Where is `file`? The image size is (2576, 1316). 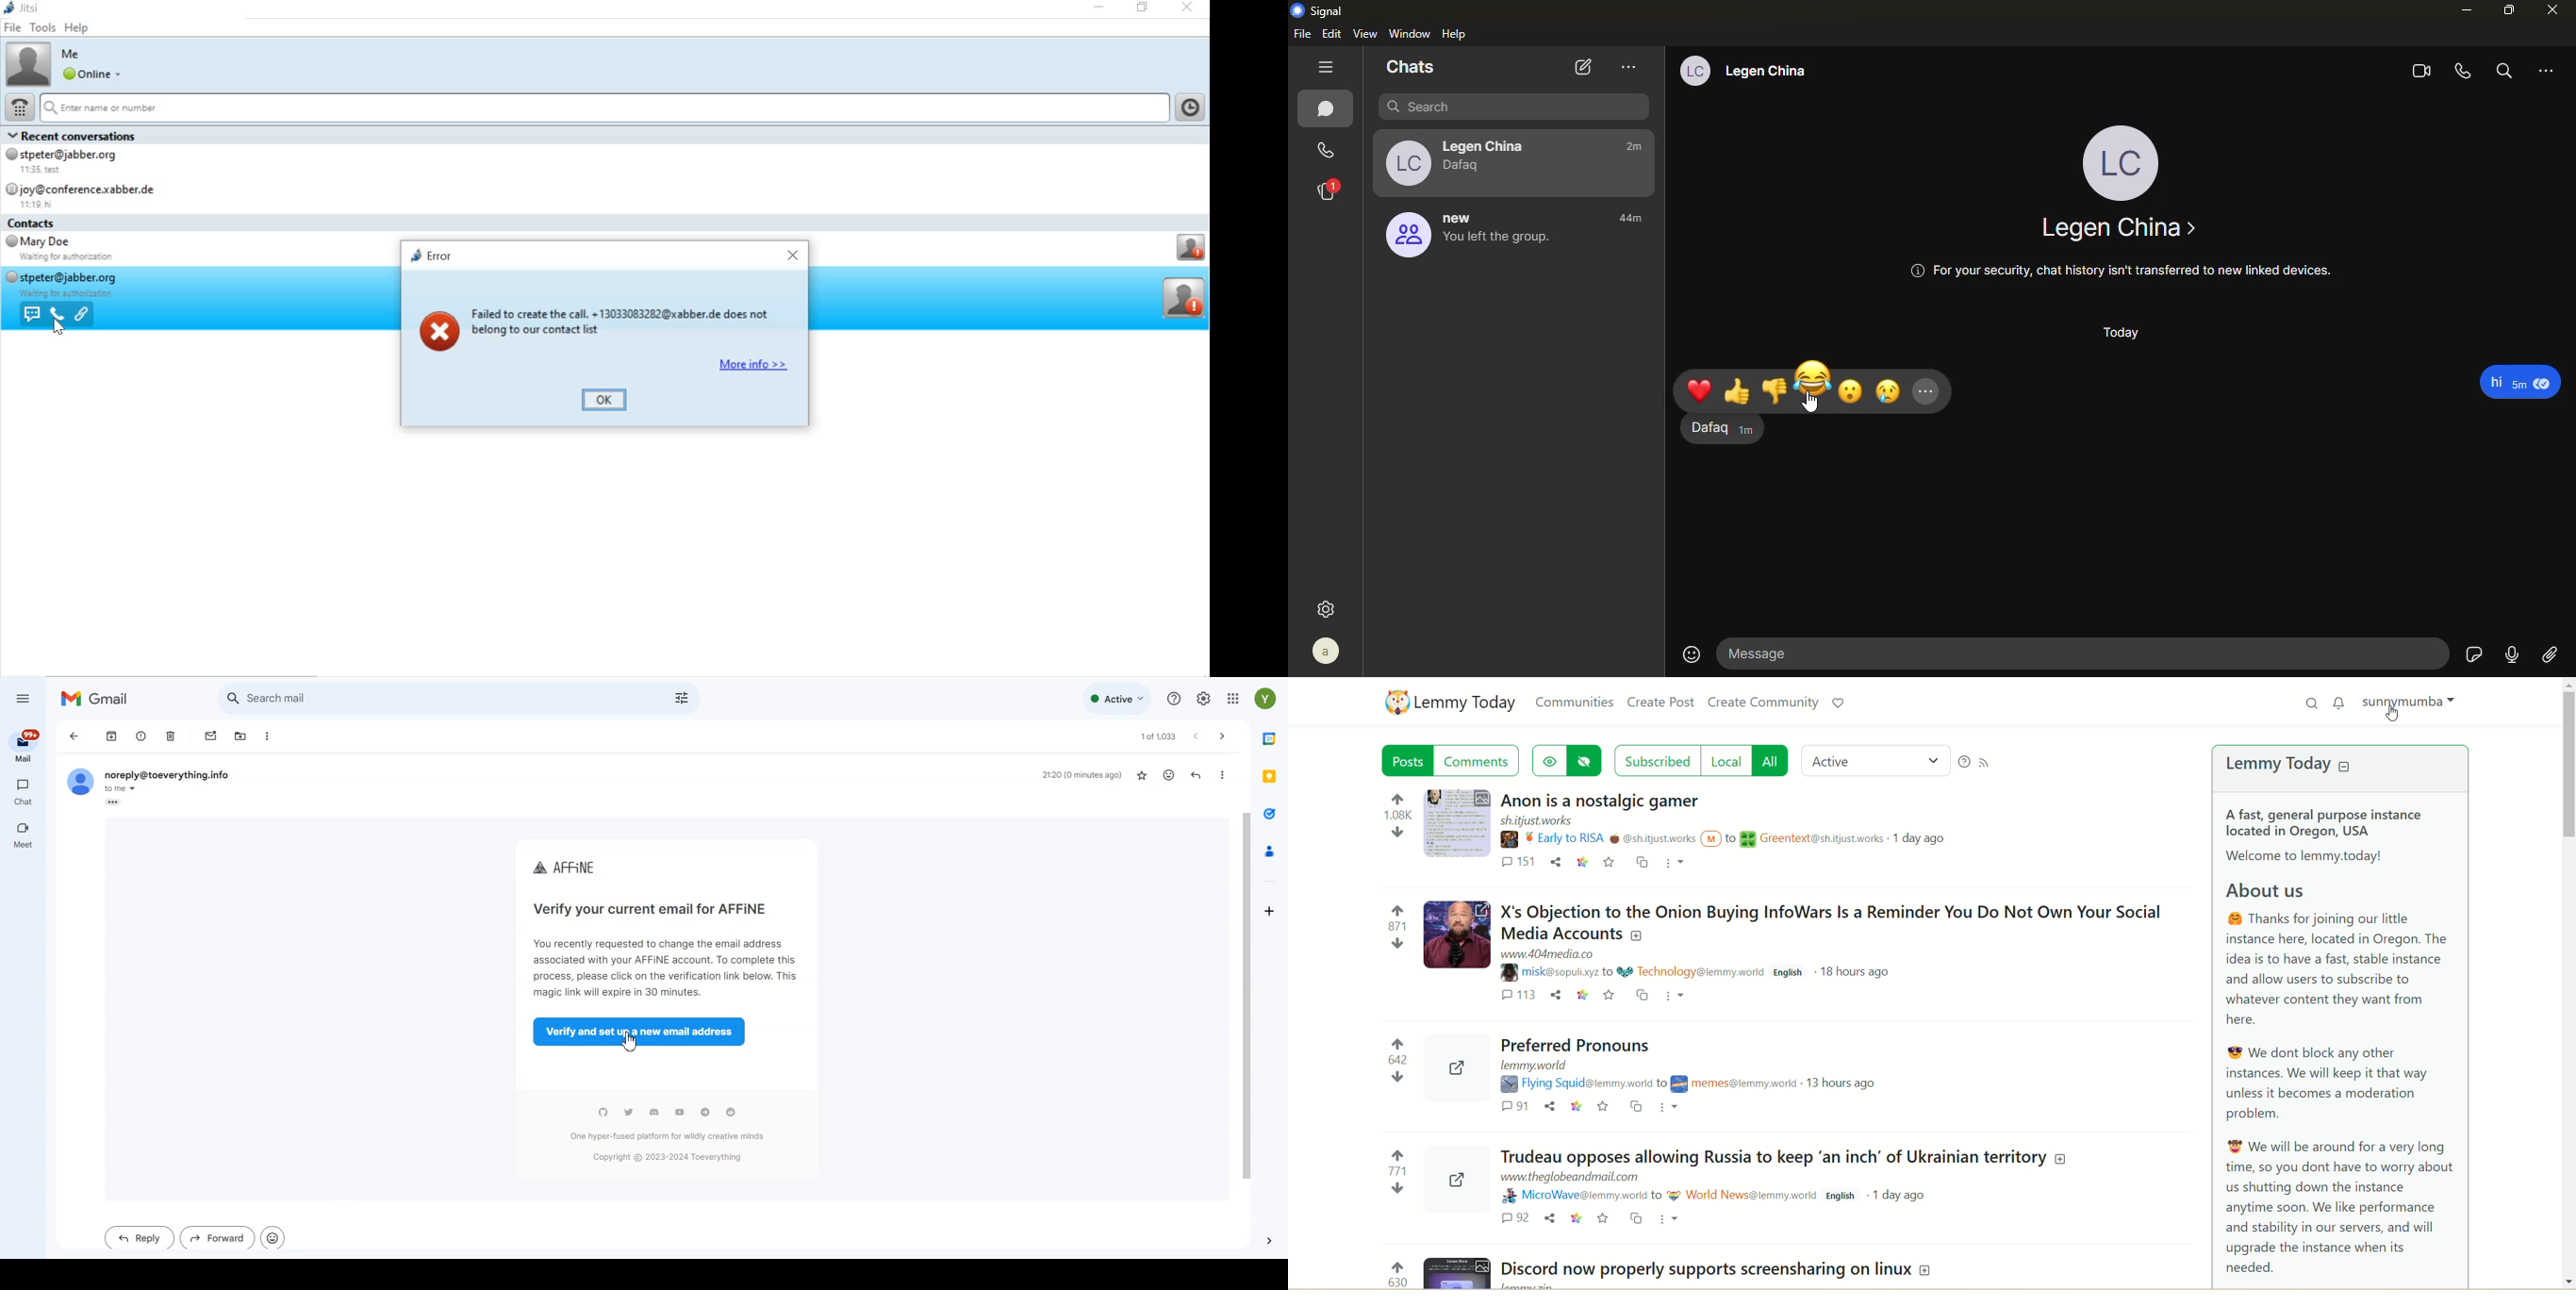 file is located at coordinates (13, 29).